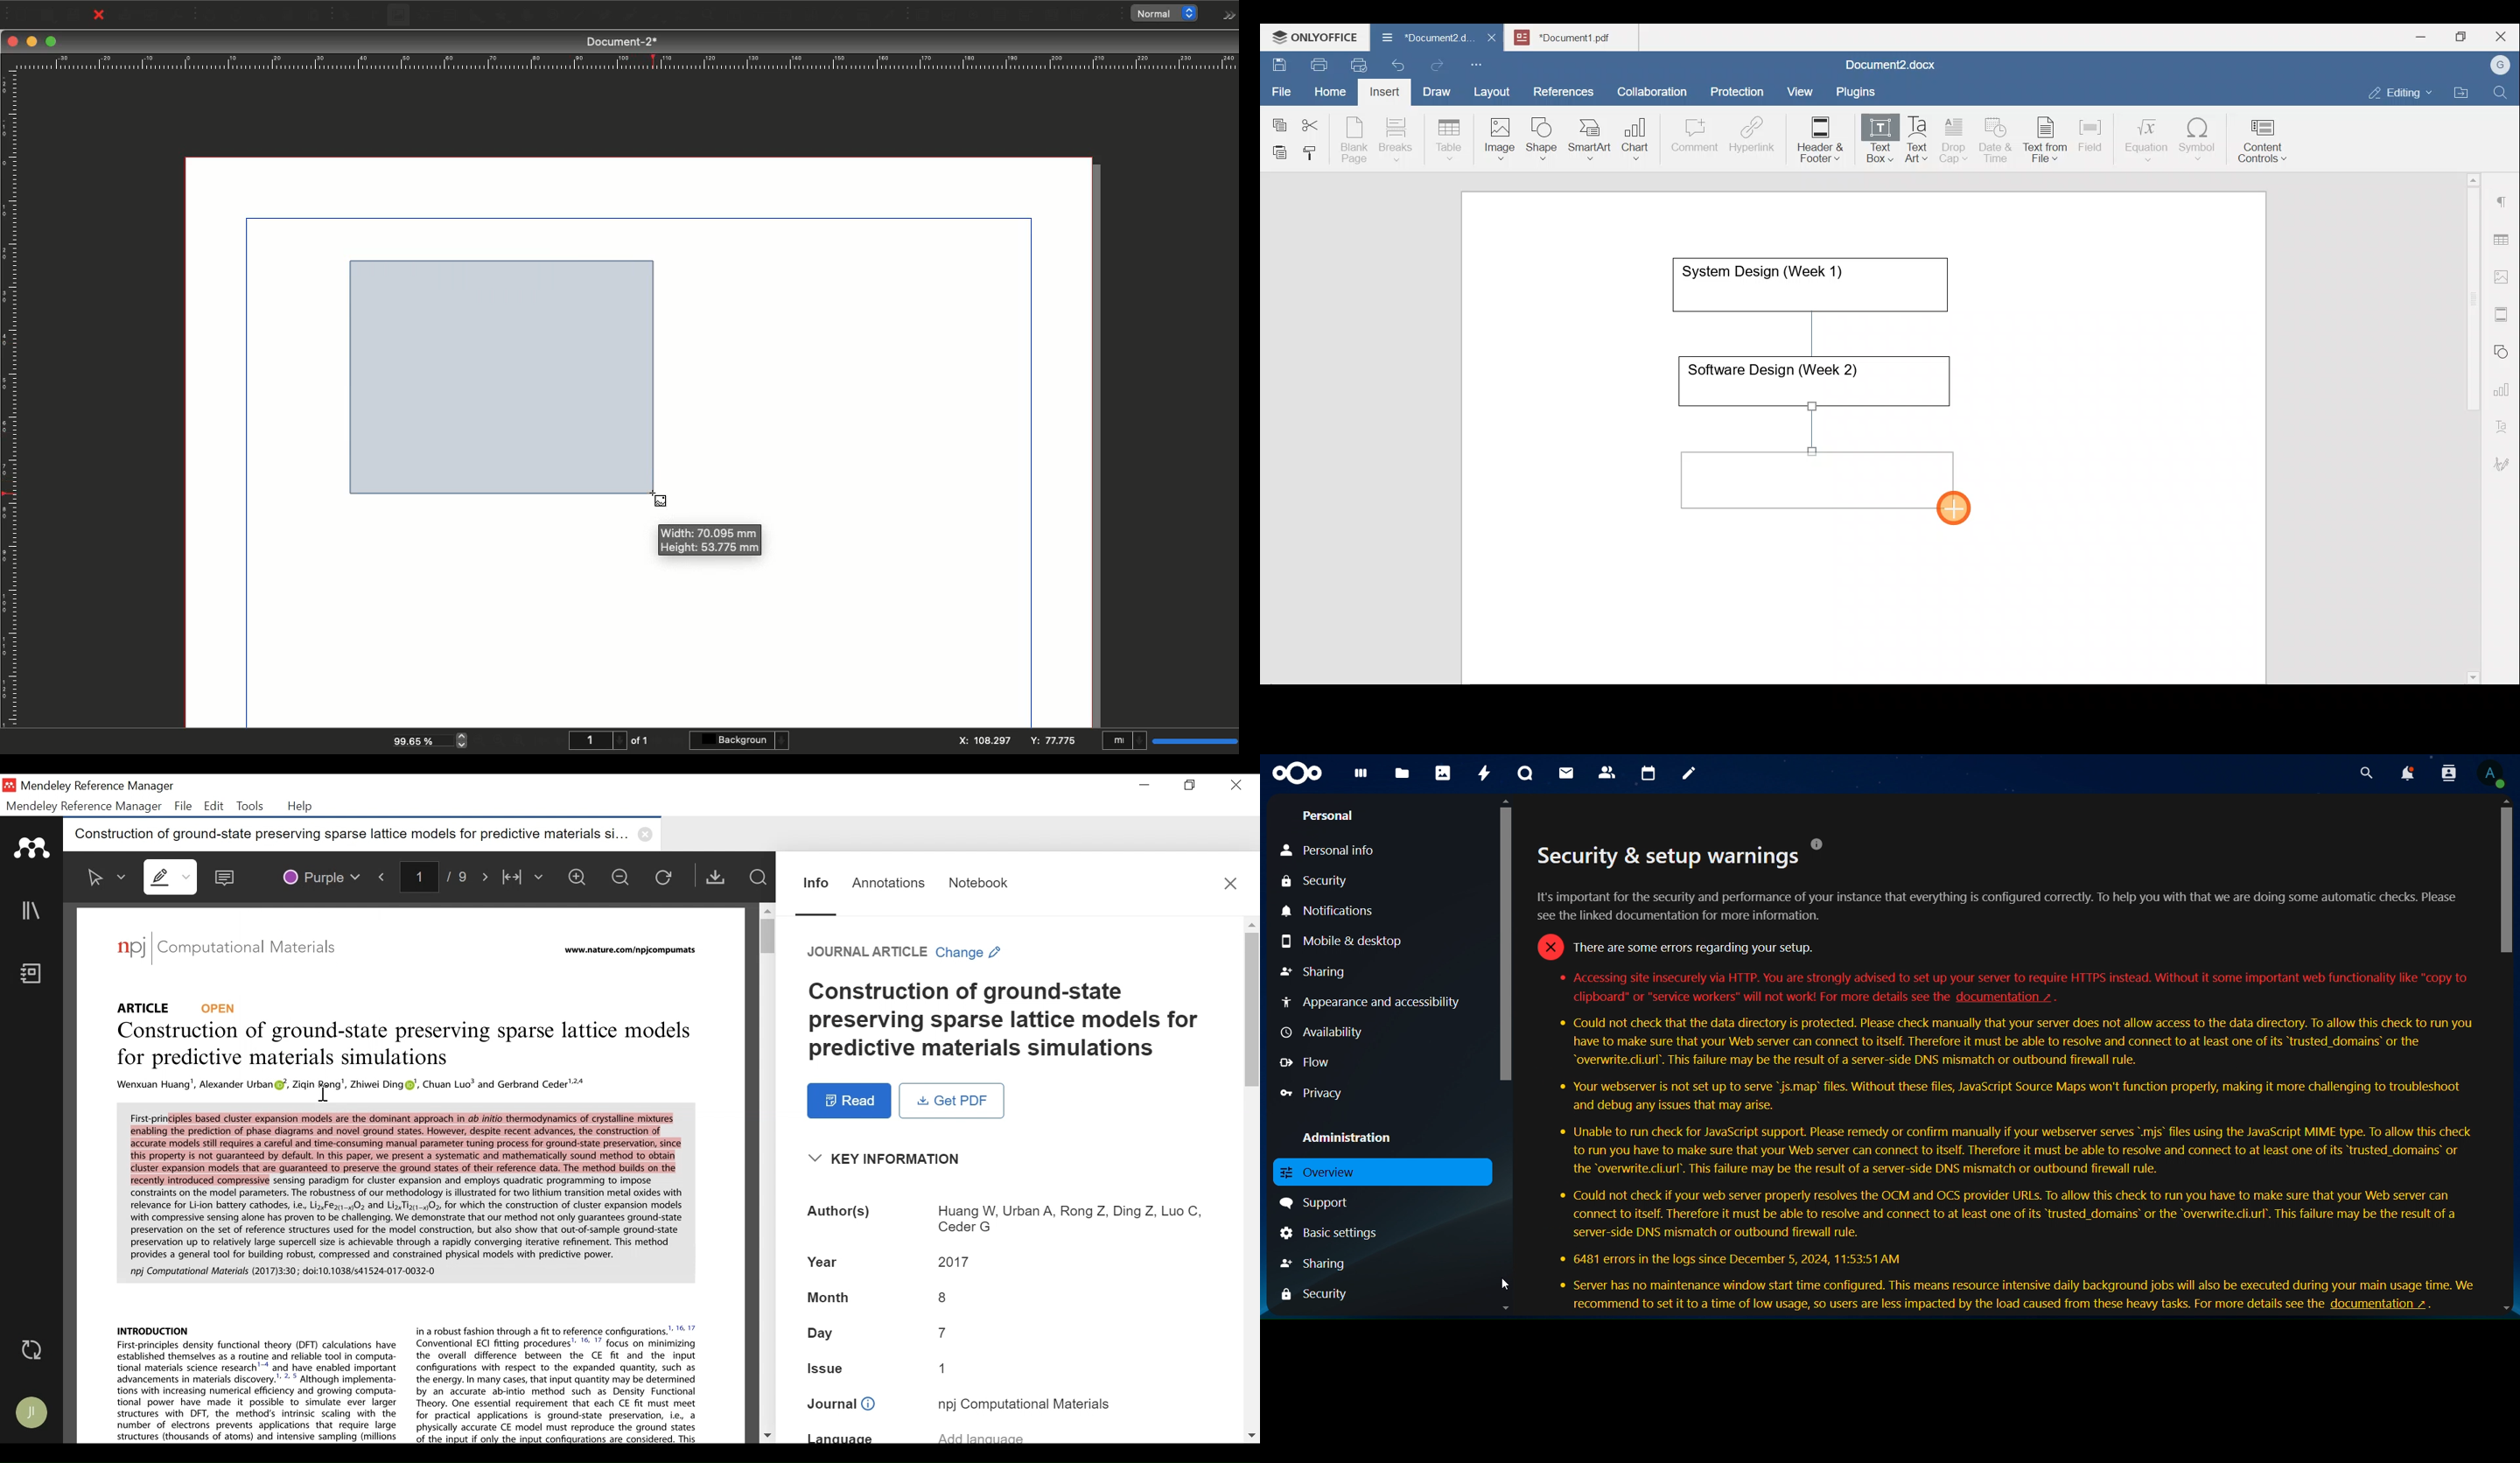 This screenshot has height=1484, width=2520. I want to click on view profile, so click(2490, 773).